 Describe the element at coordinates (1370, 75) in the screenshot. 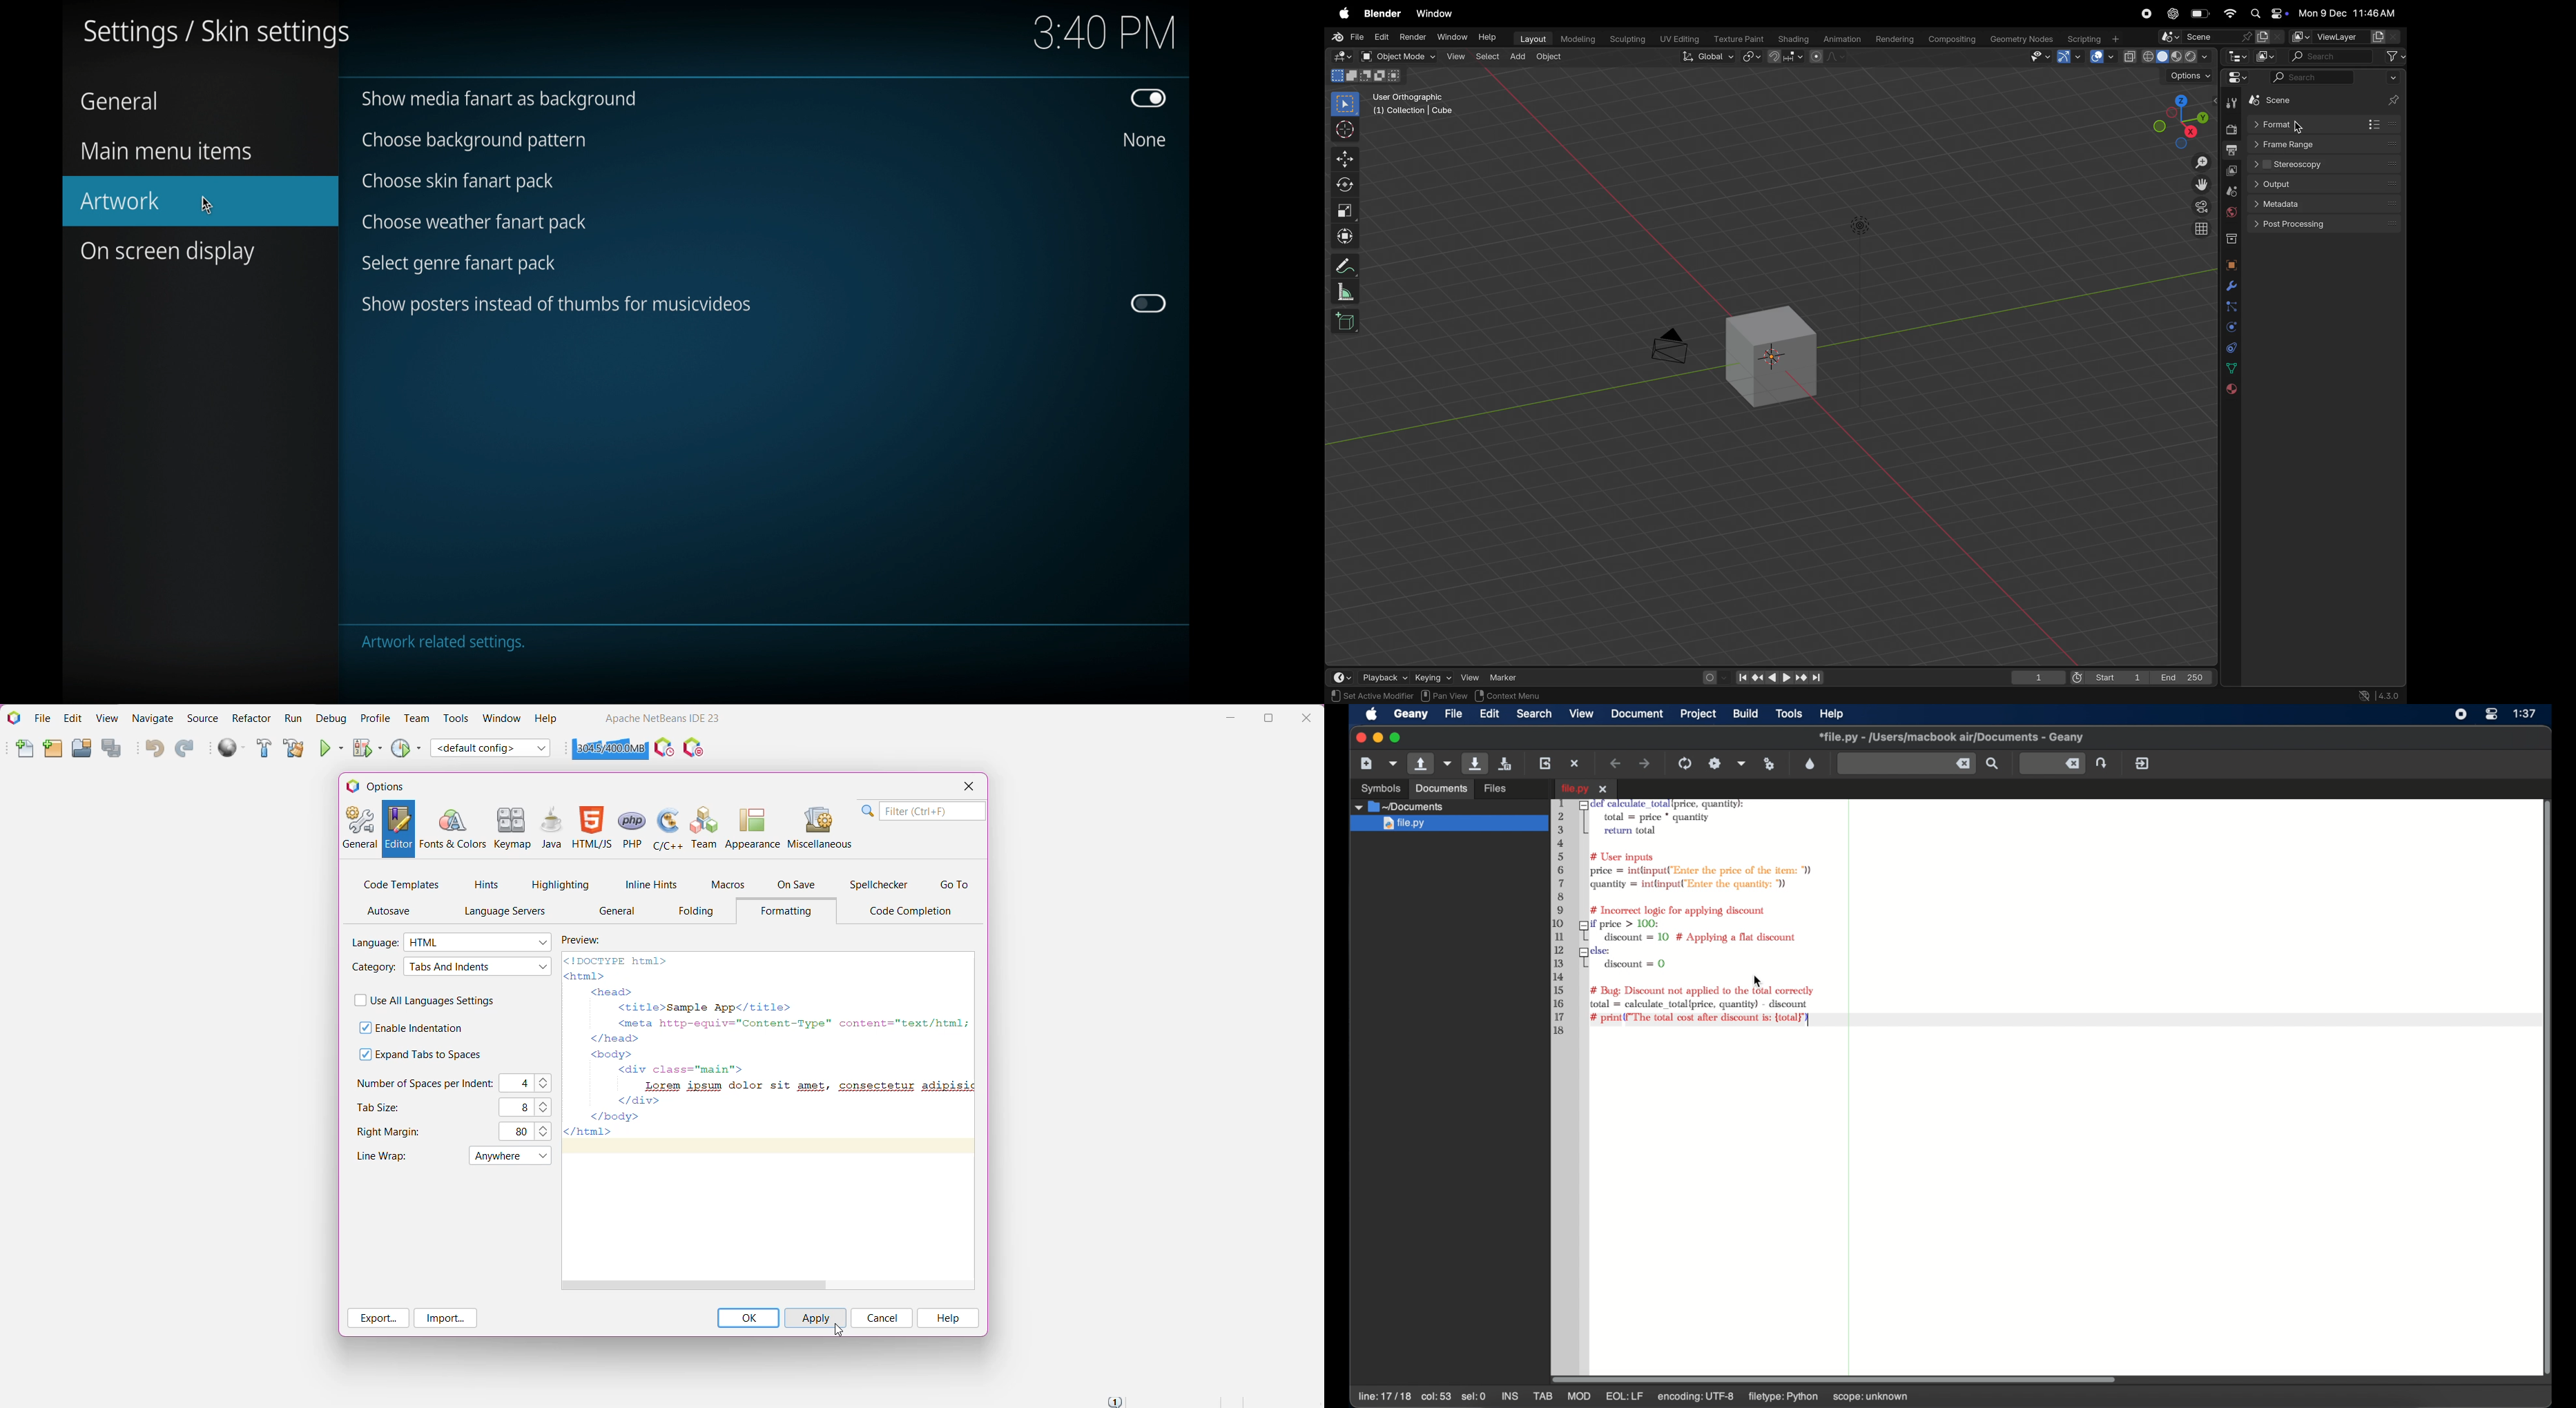

I see `modes` at that location.